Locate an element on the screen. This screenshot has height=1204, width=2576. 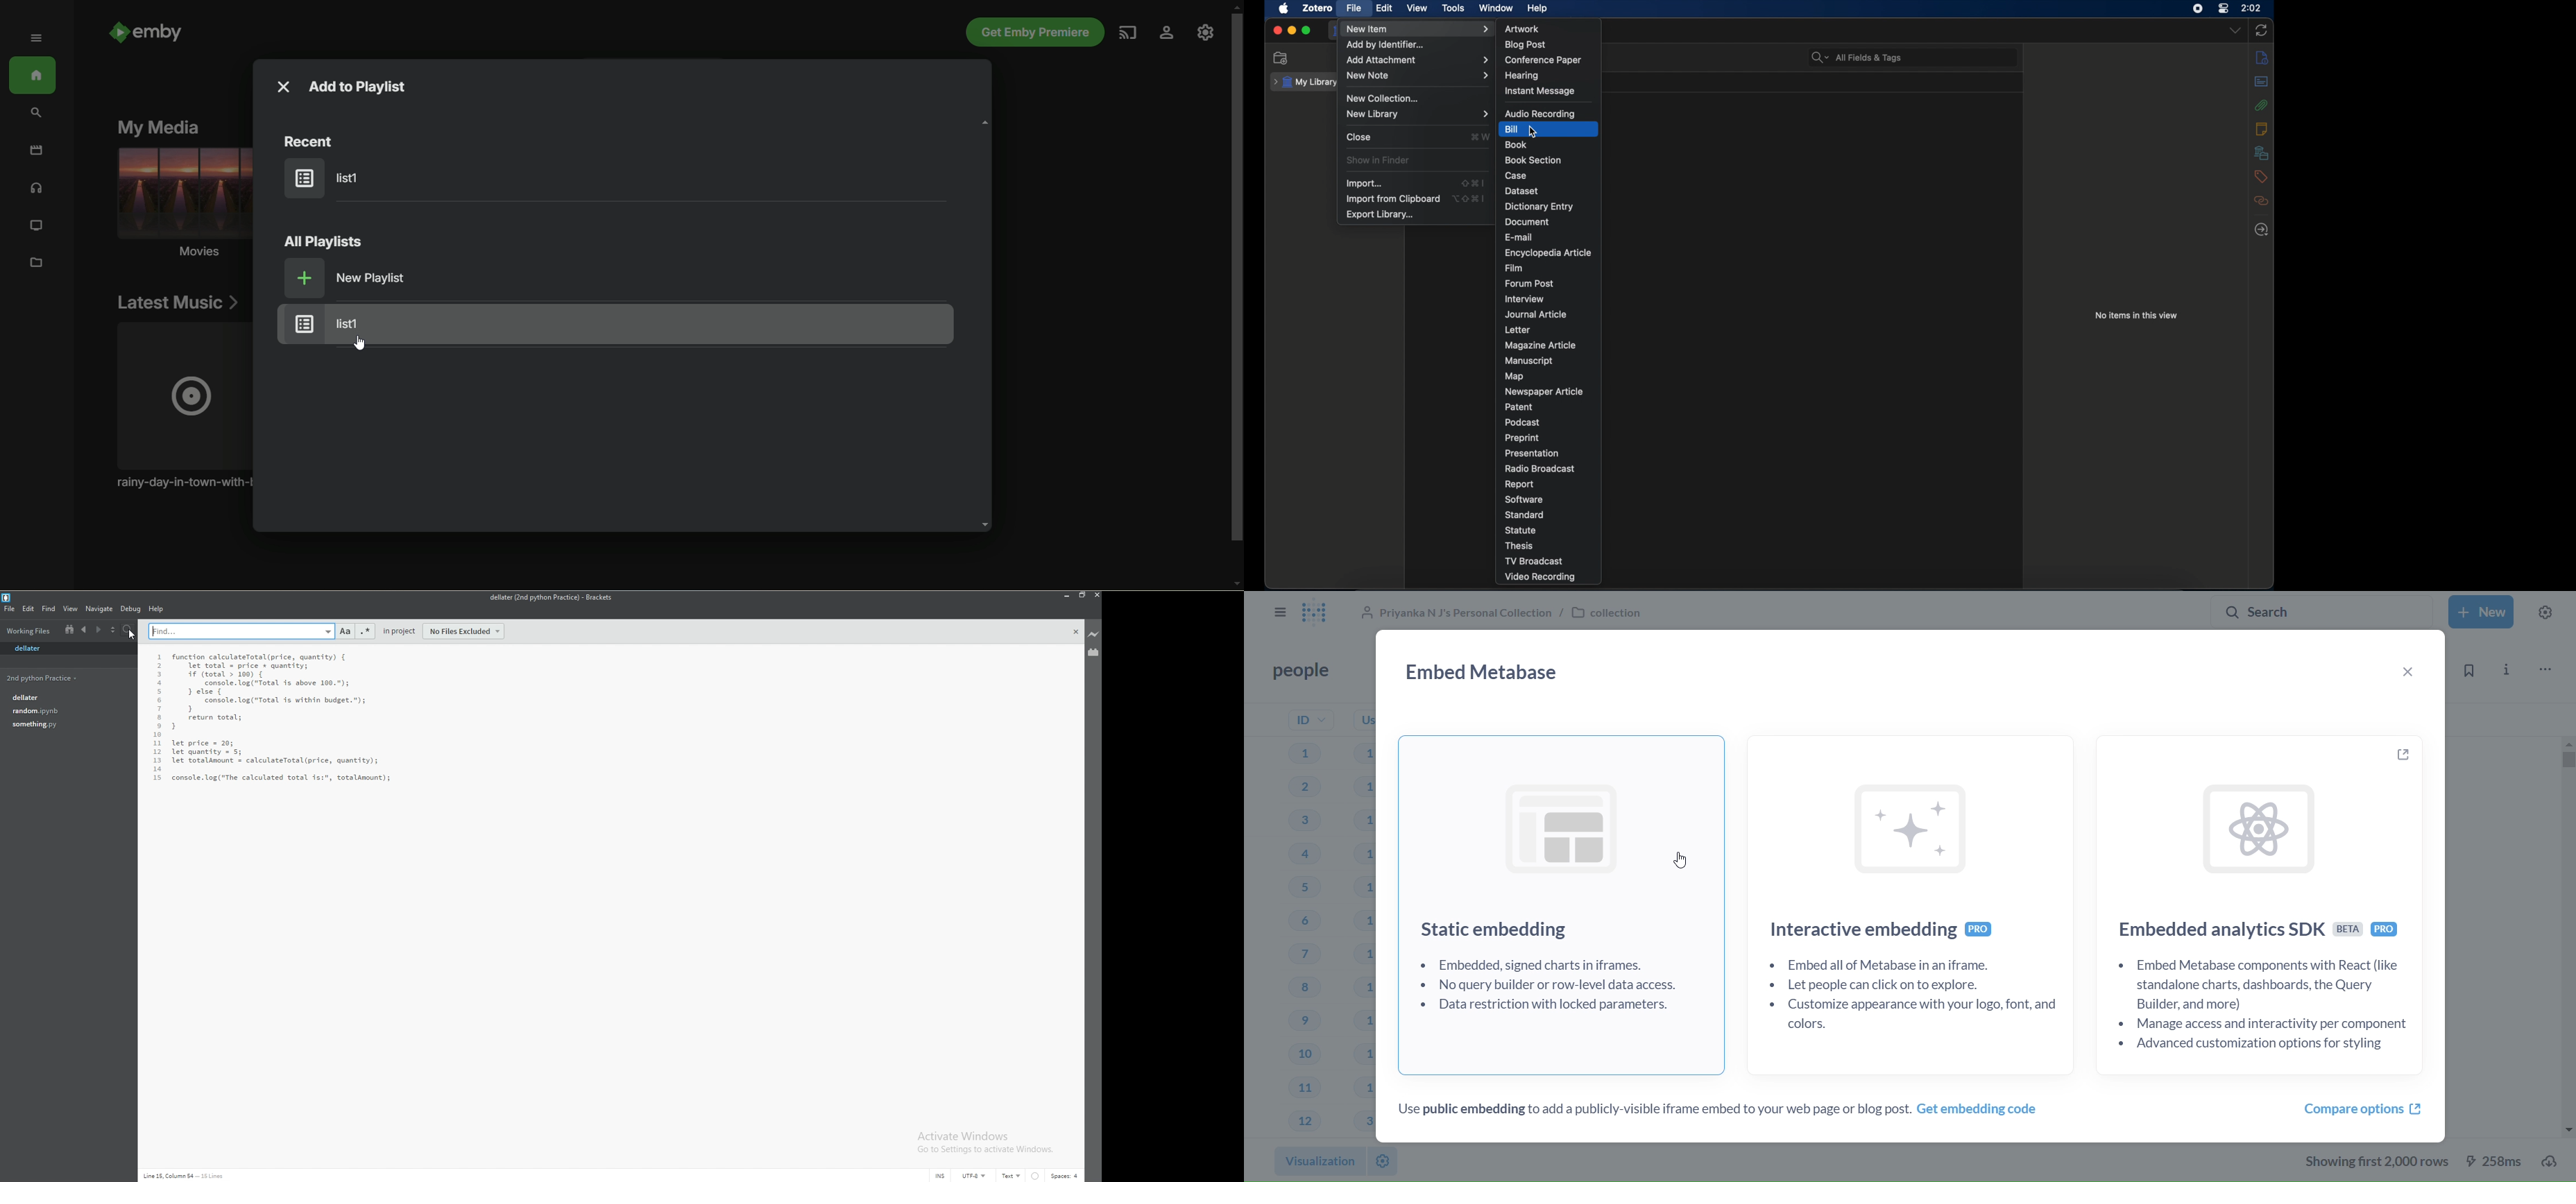
forum post is located at coordinates (1529, 283).